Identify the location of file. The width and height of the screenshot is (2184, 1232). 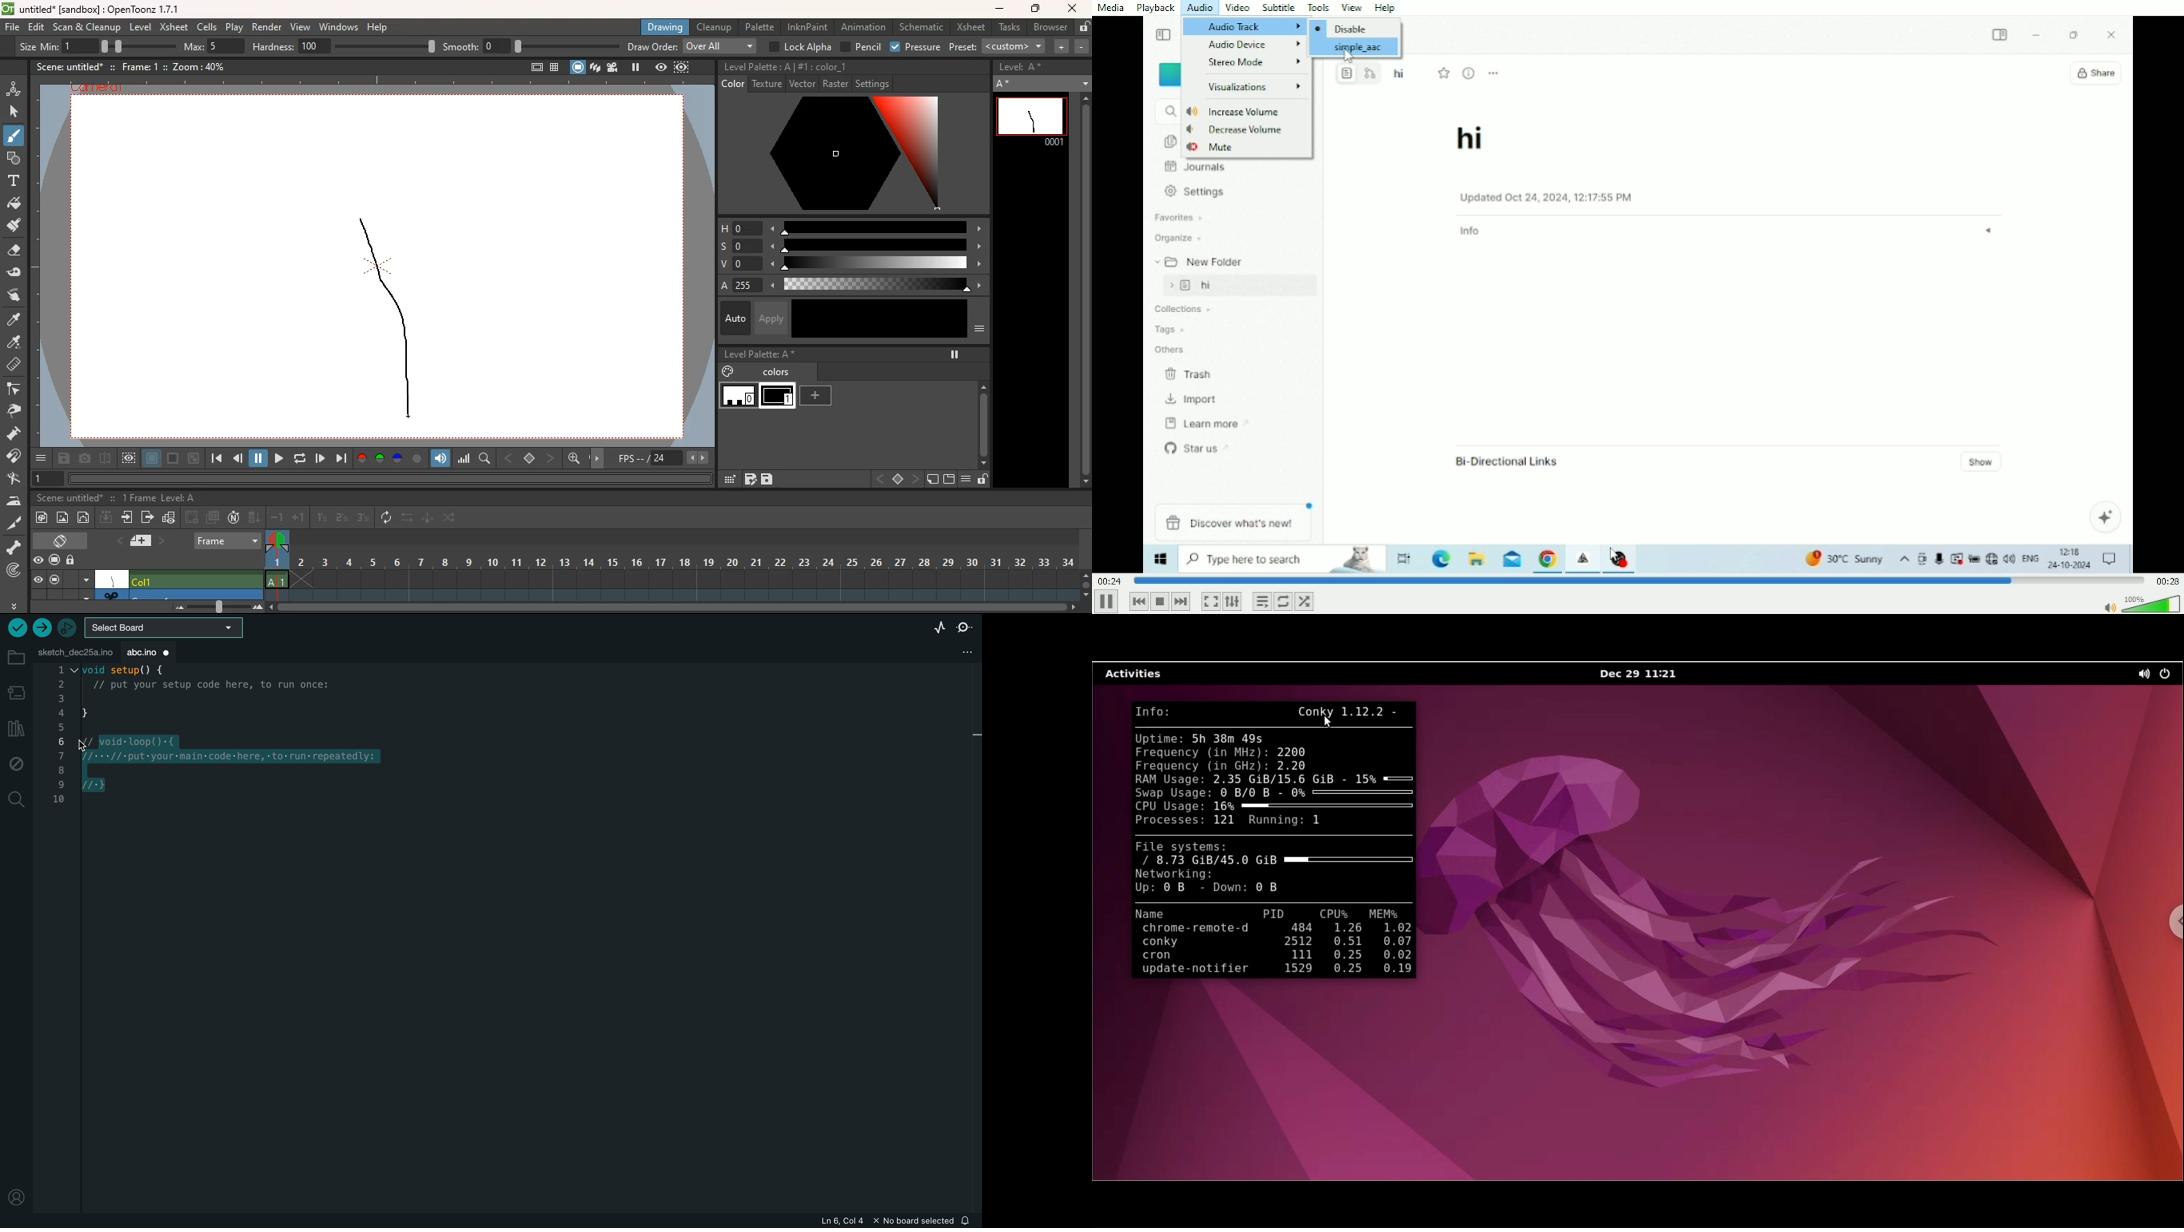
(12, 29).